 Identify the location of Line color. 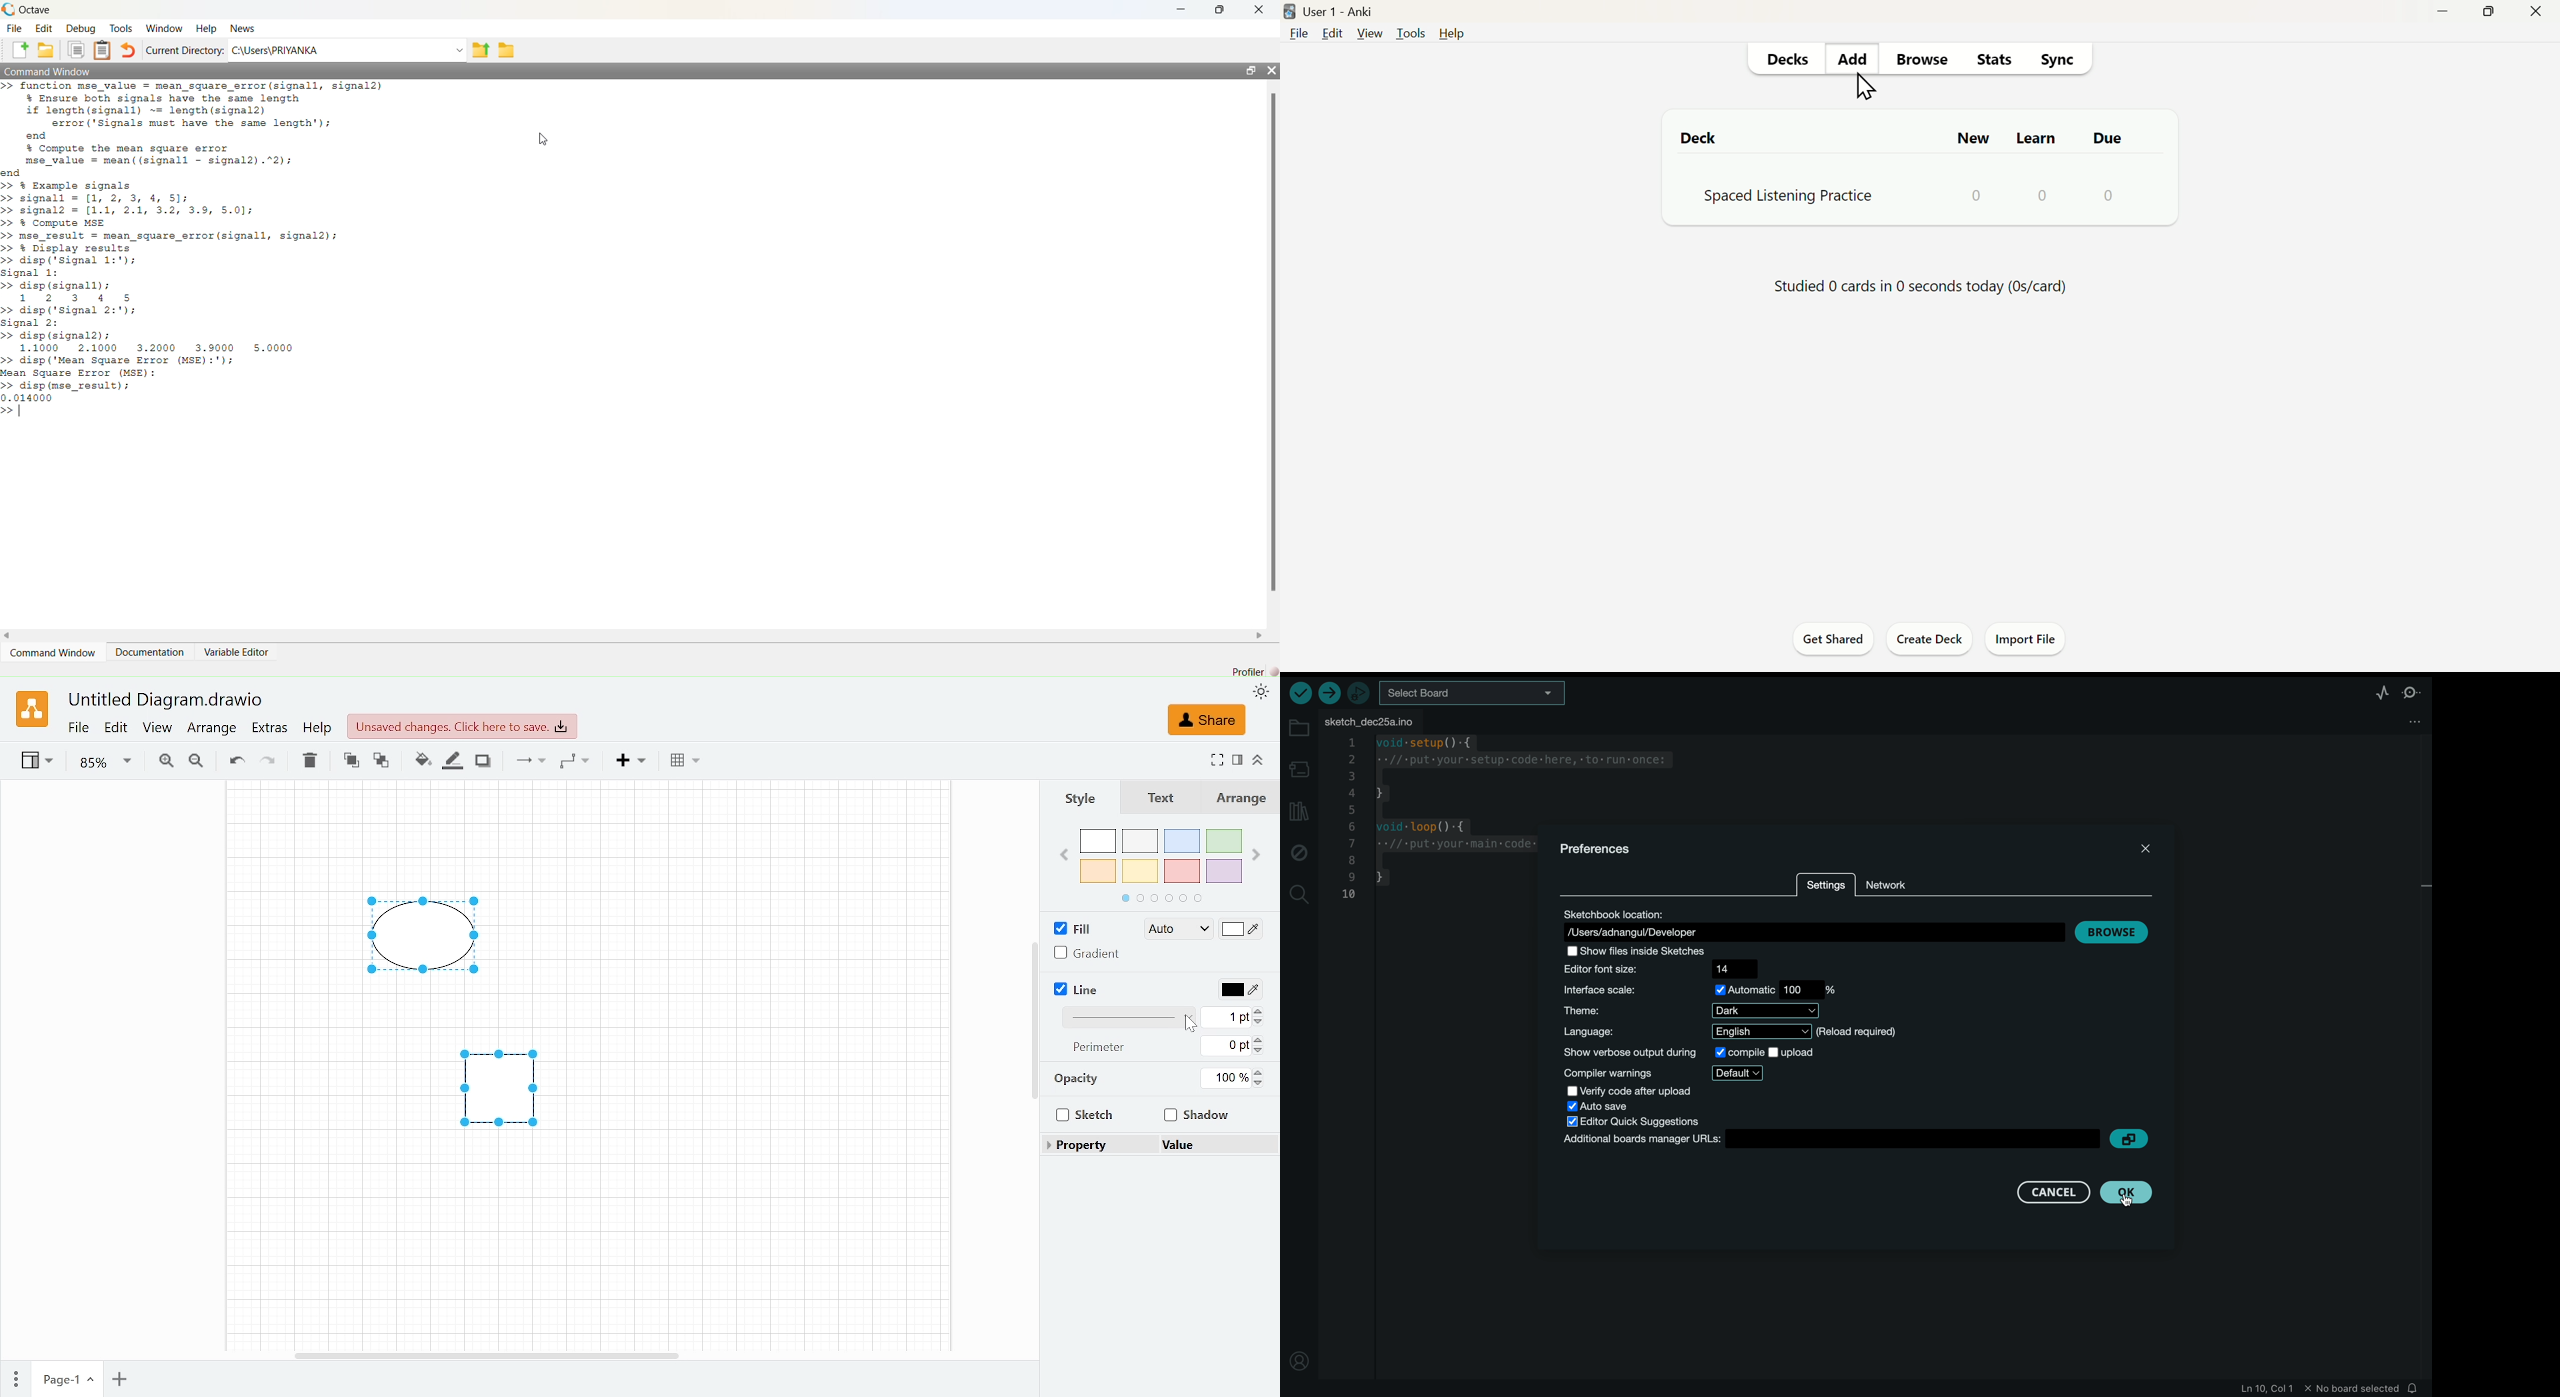
(1238, 990).